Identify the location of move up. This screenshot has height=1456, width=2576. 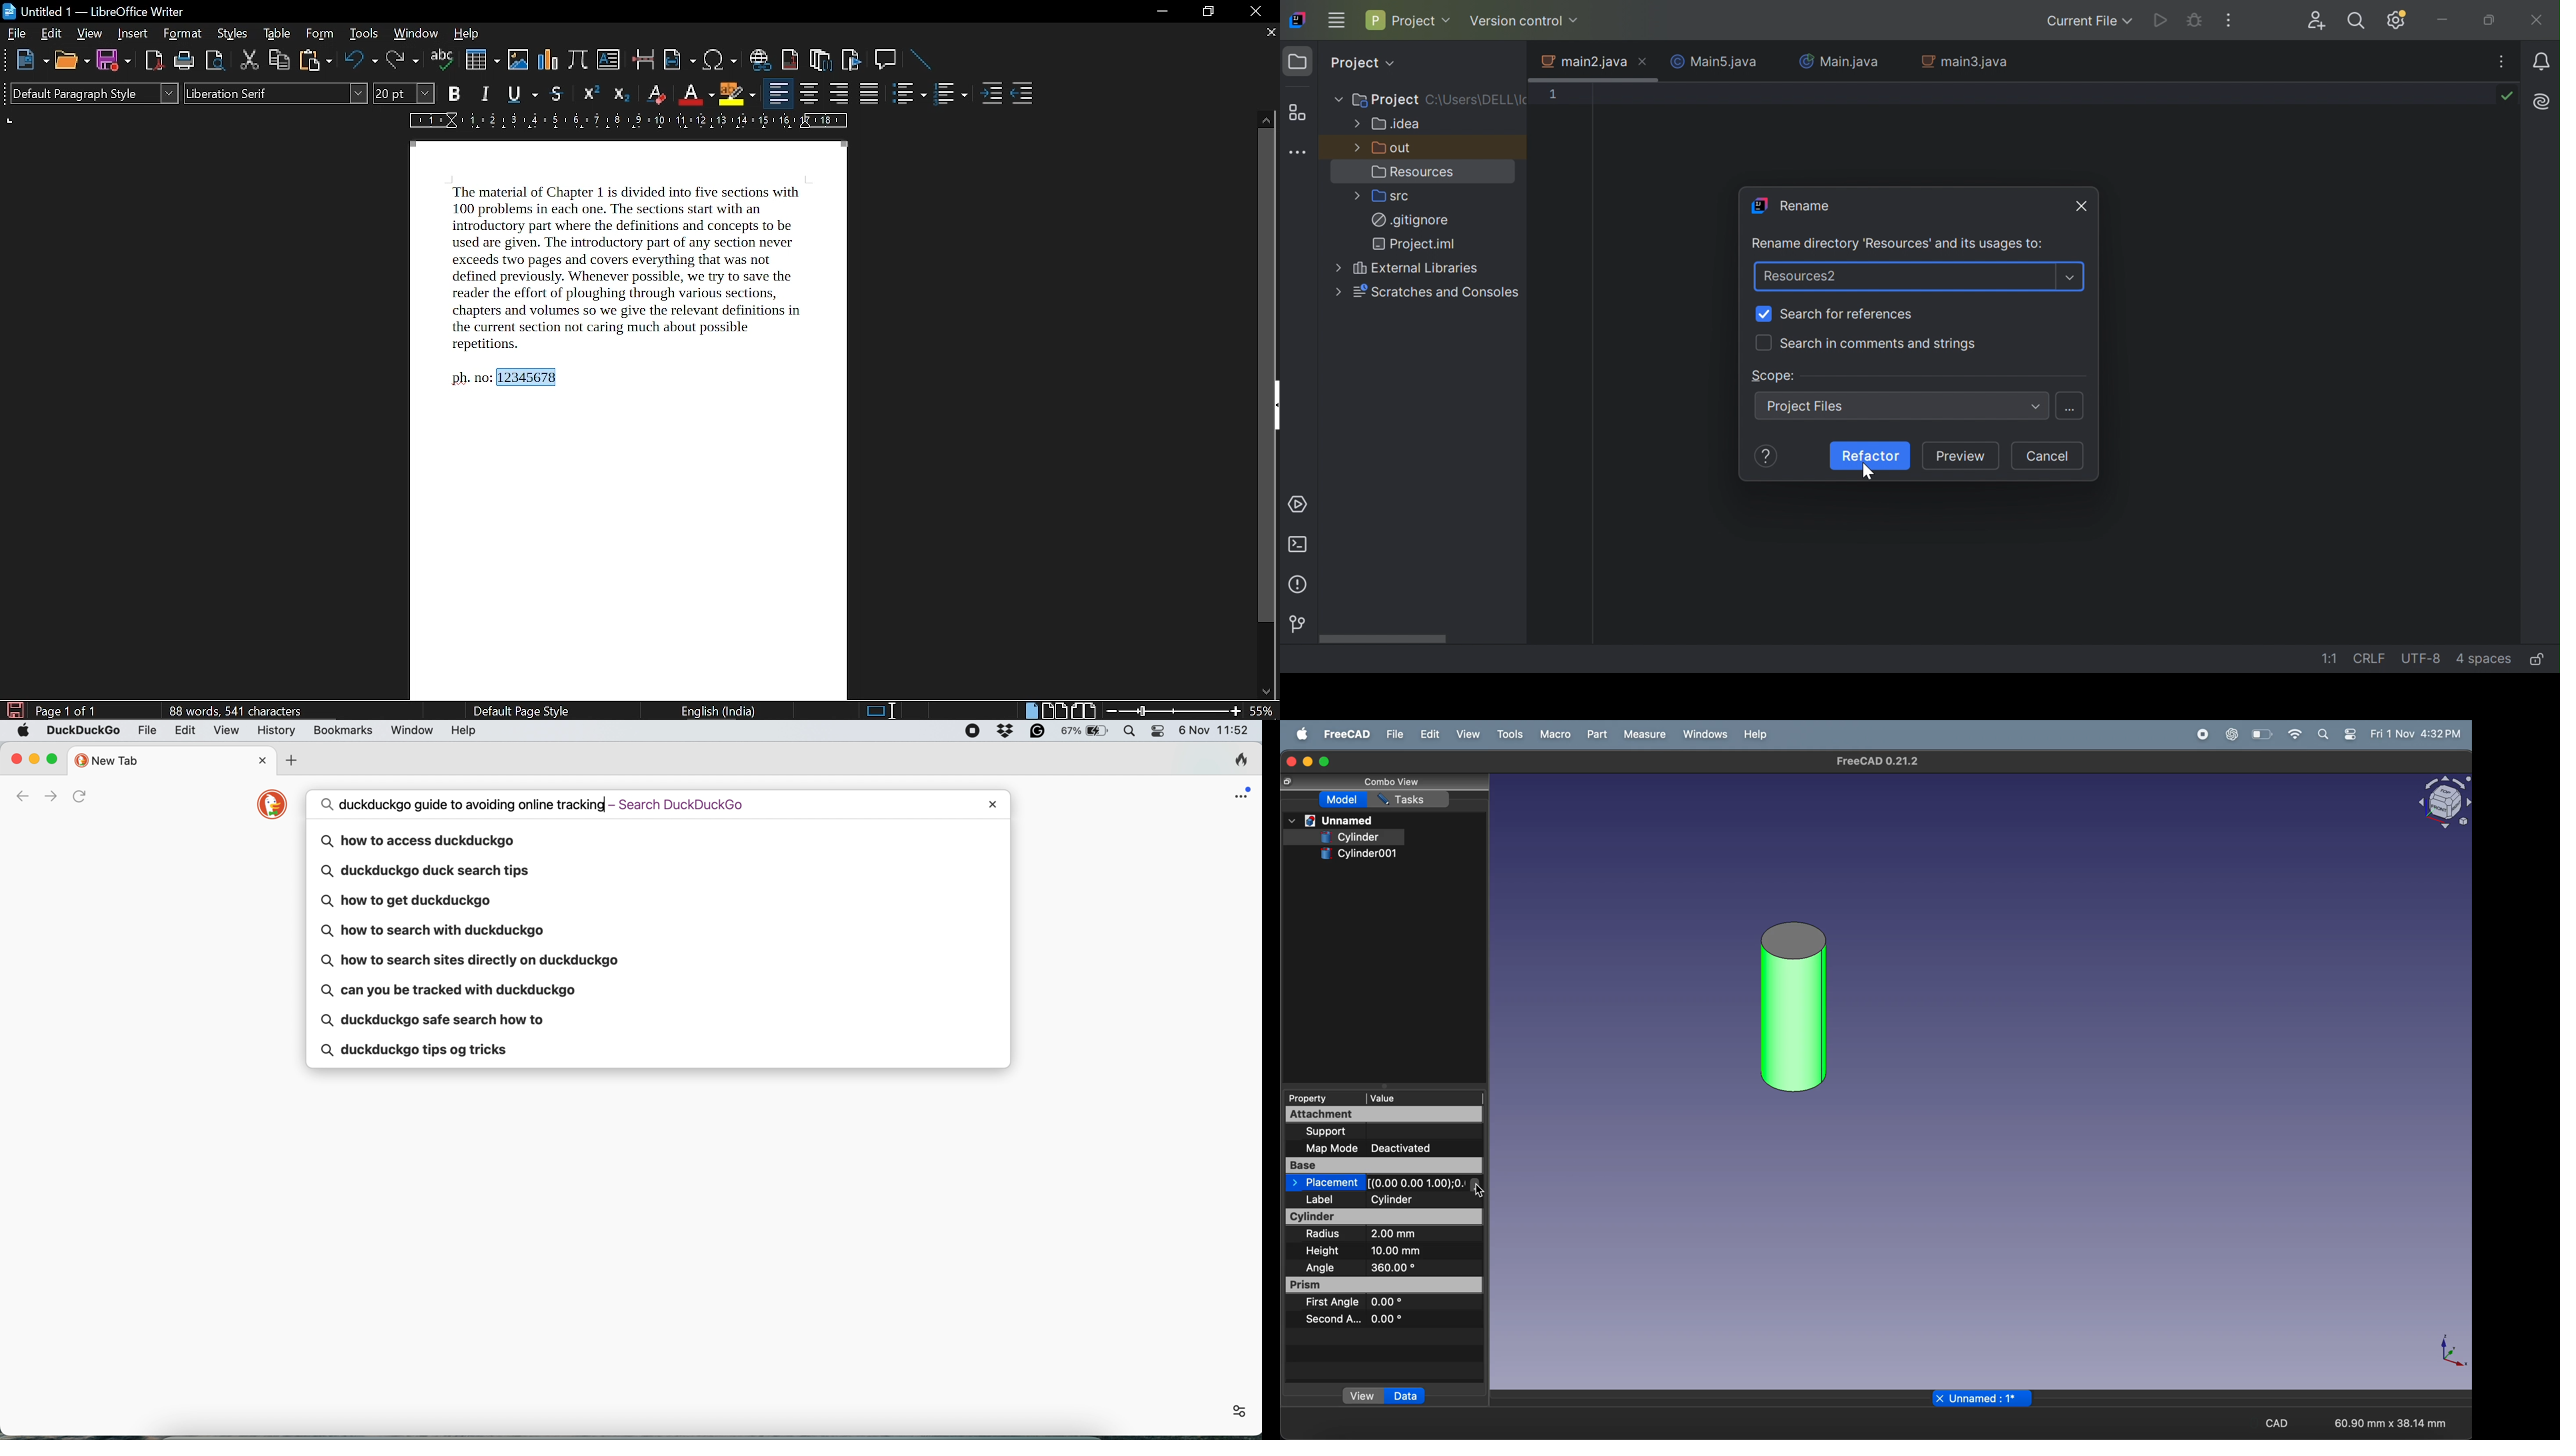
(1265, 119).